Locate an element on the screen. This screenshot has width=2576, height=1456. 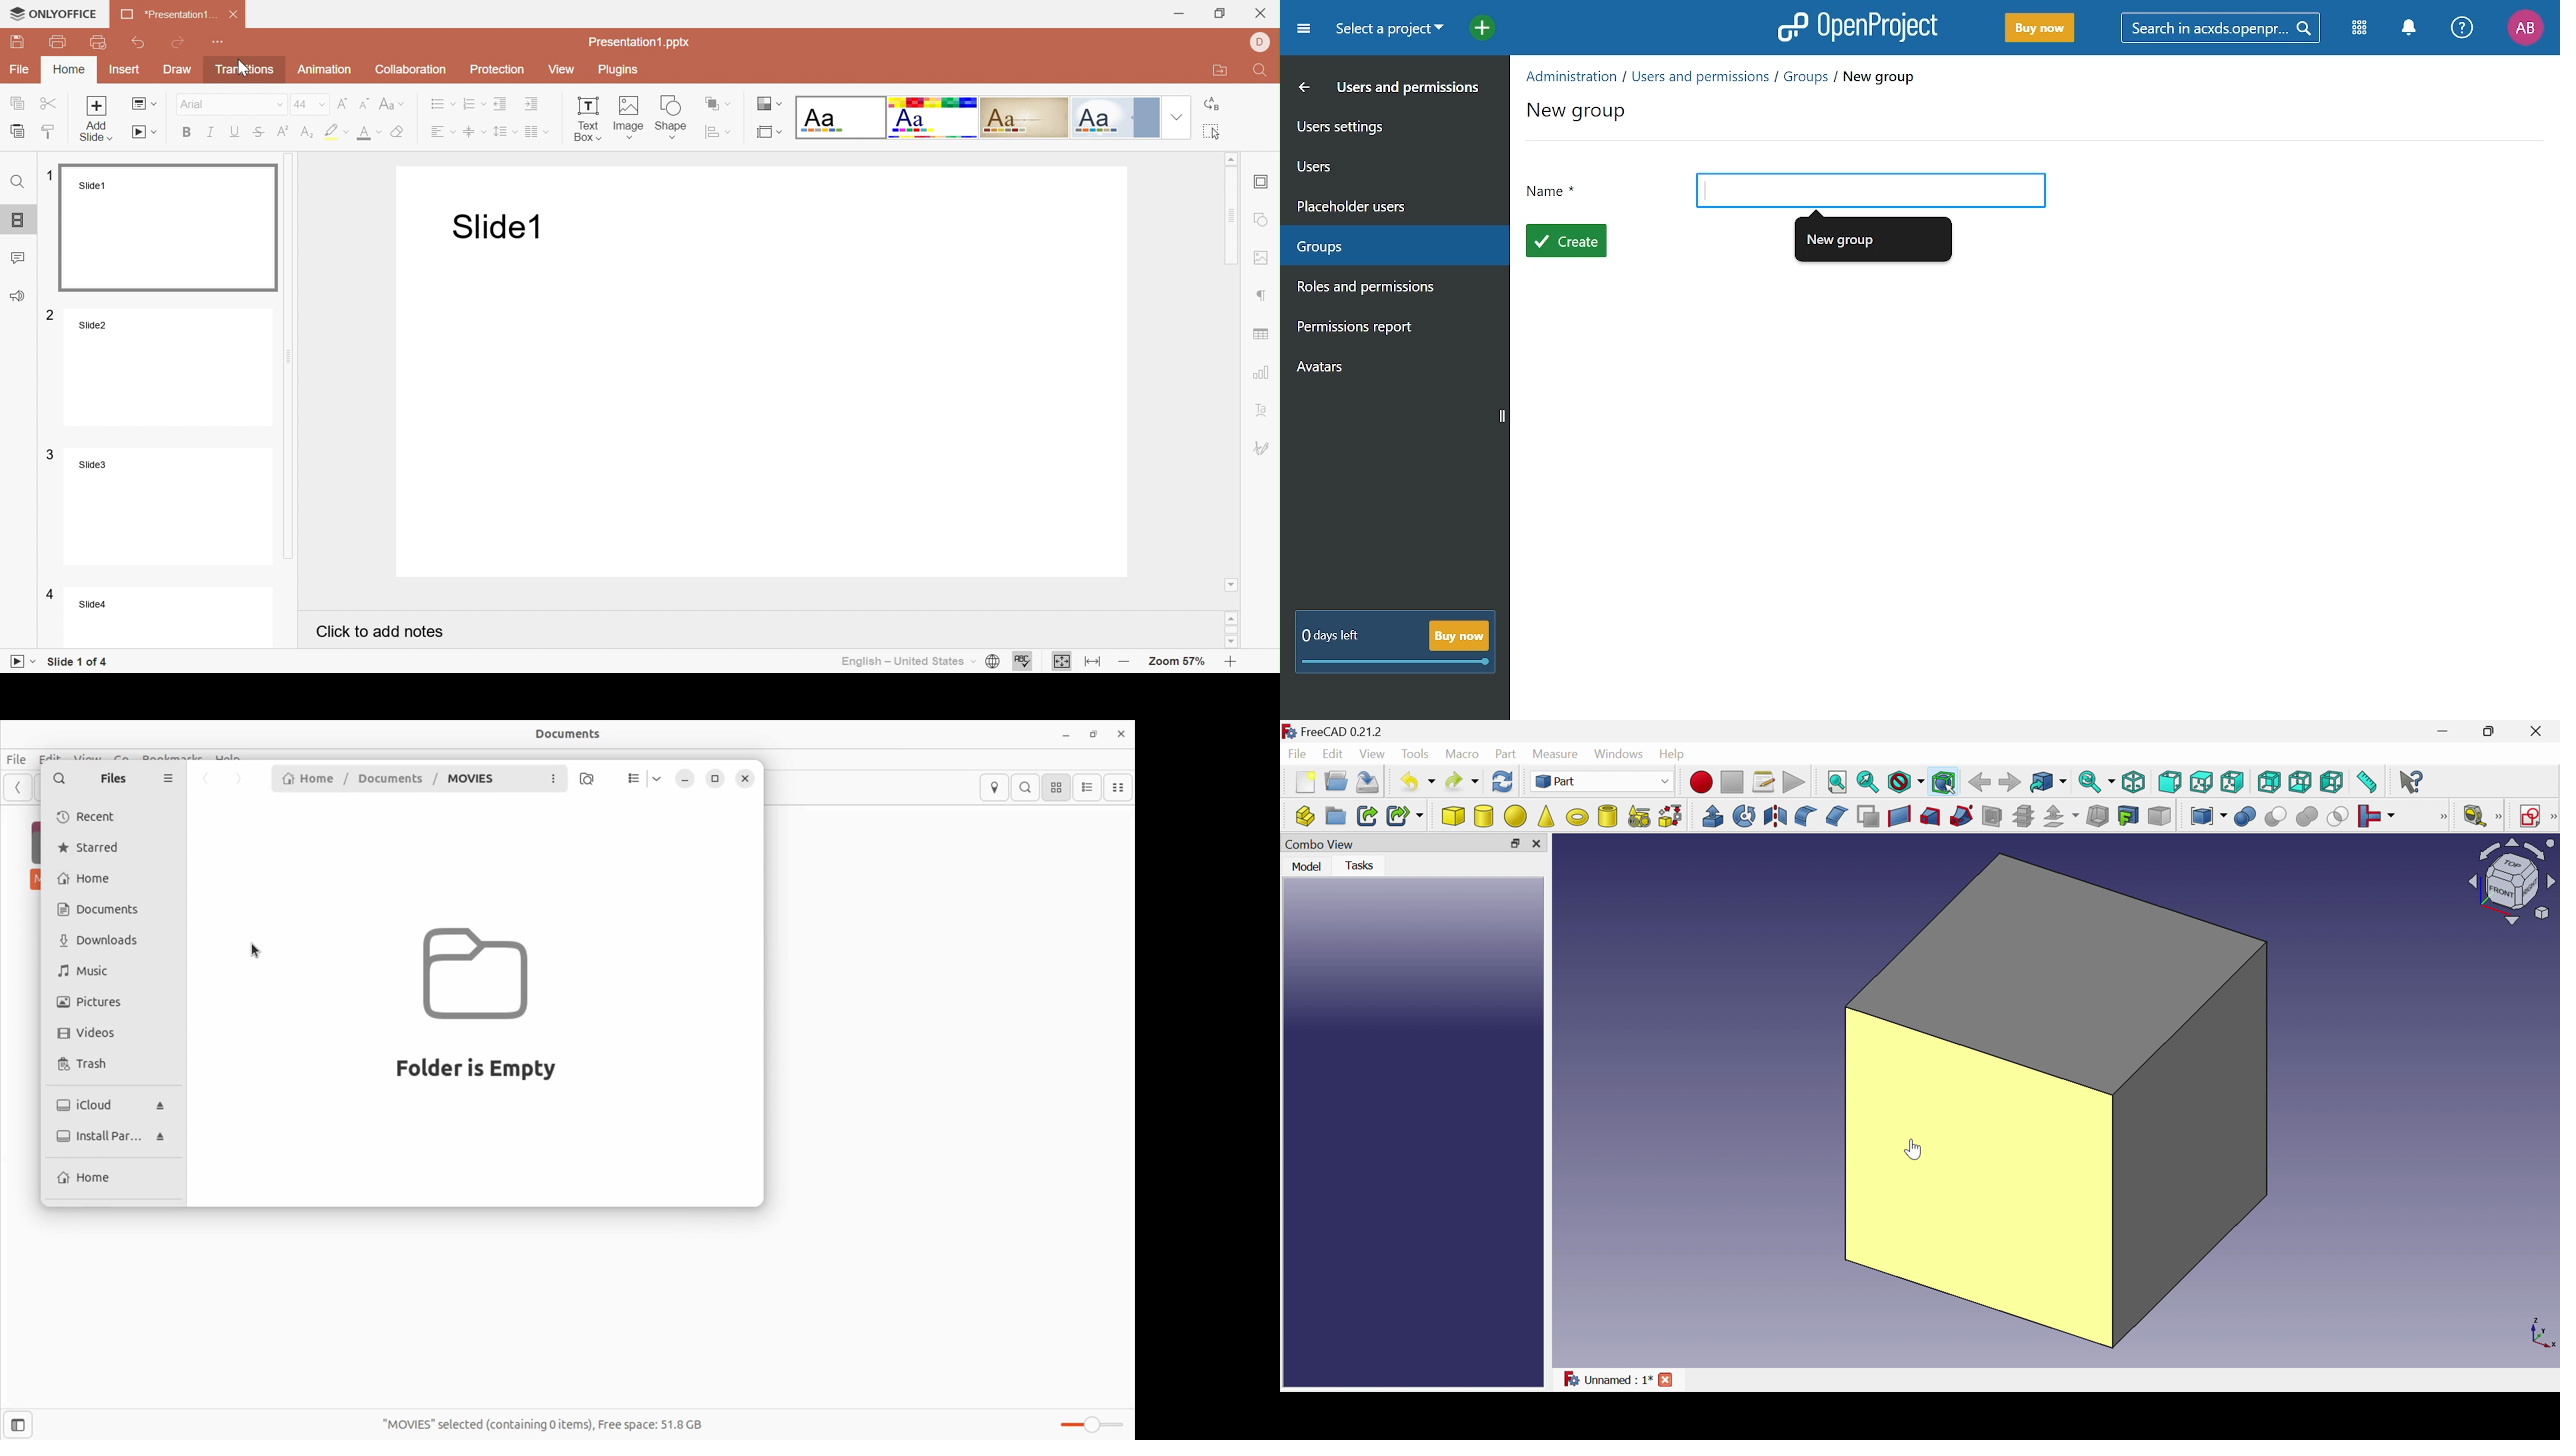
Home is located at coordinates (69, 69).